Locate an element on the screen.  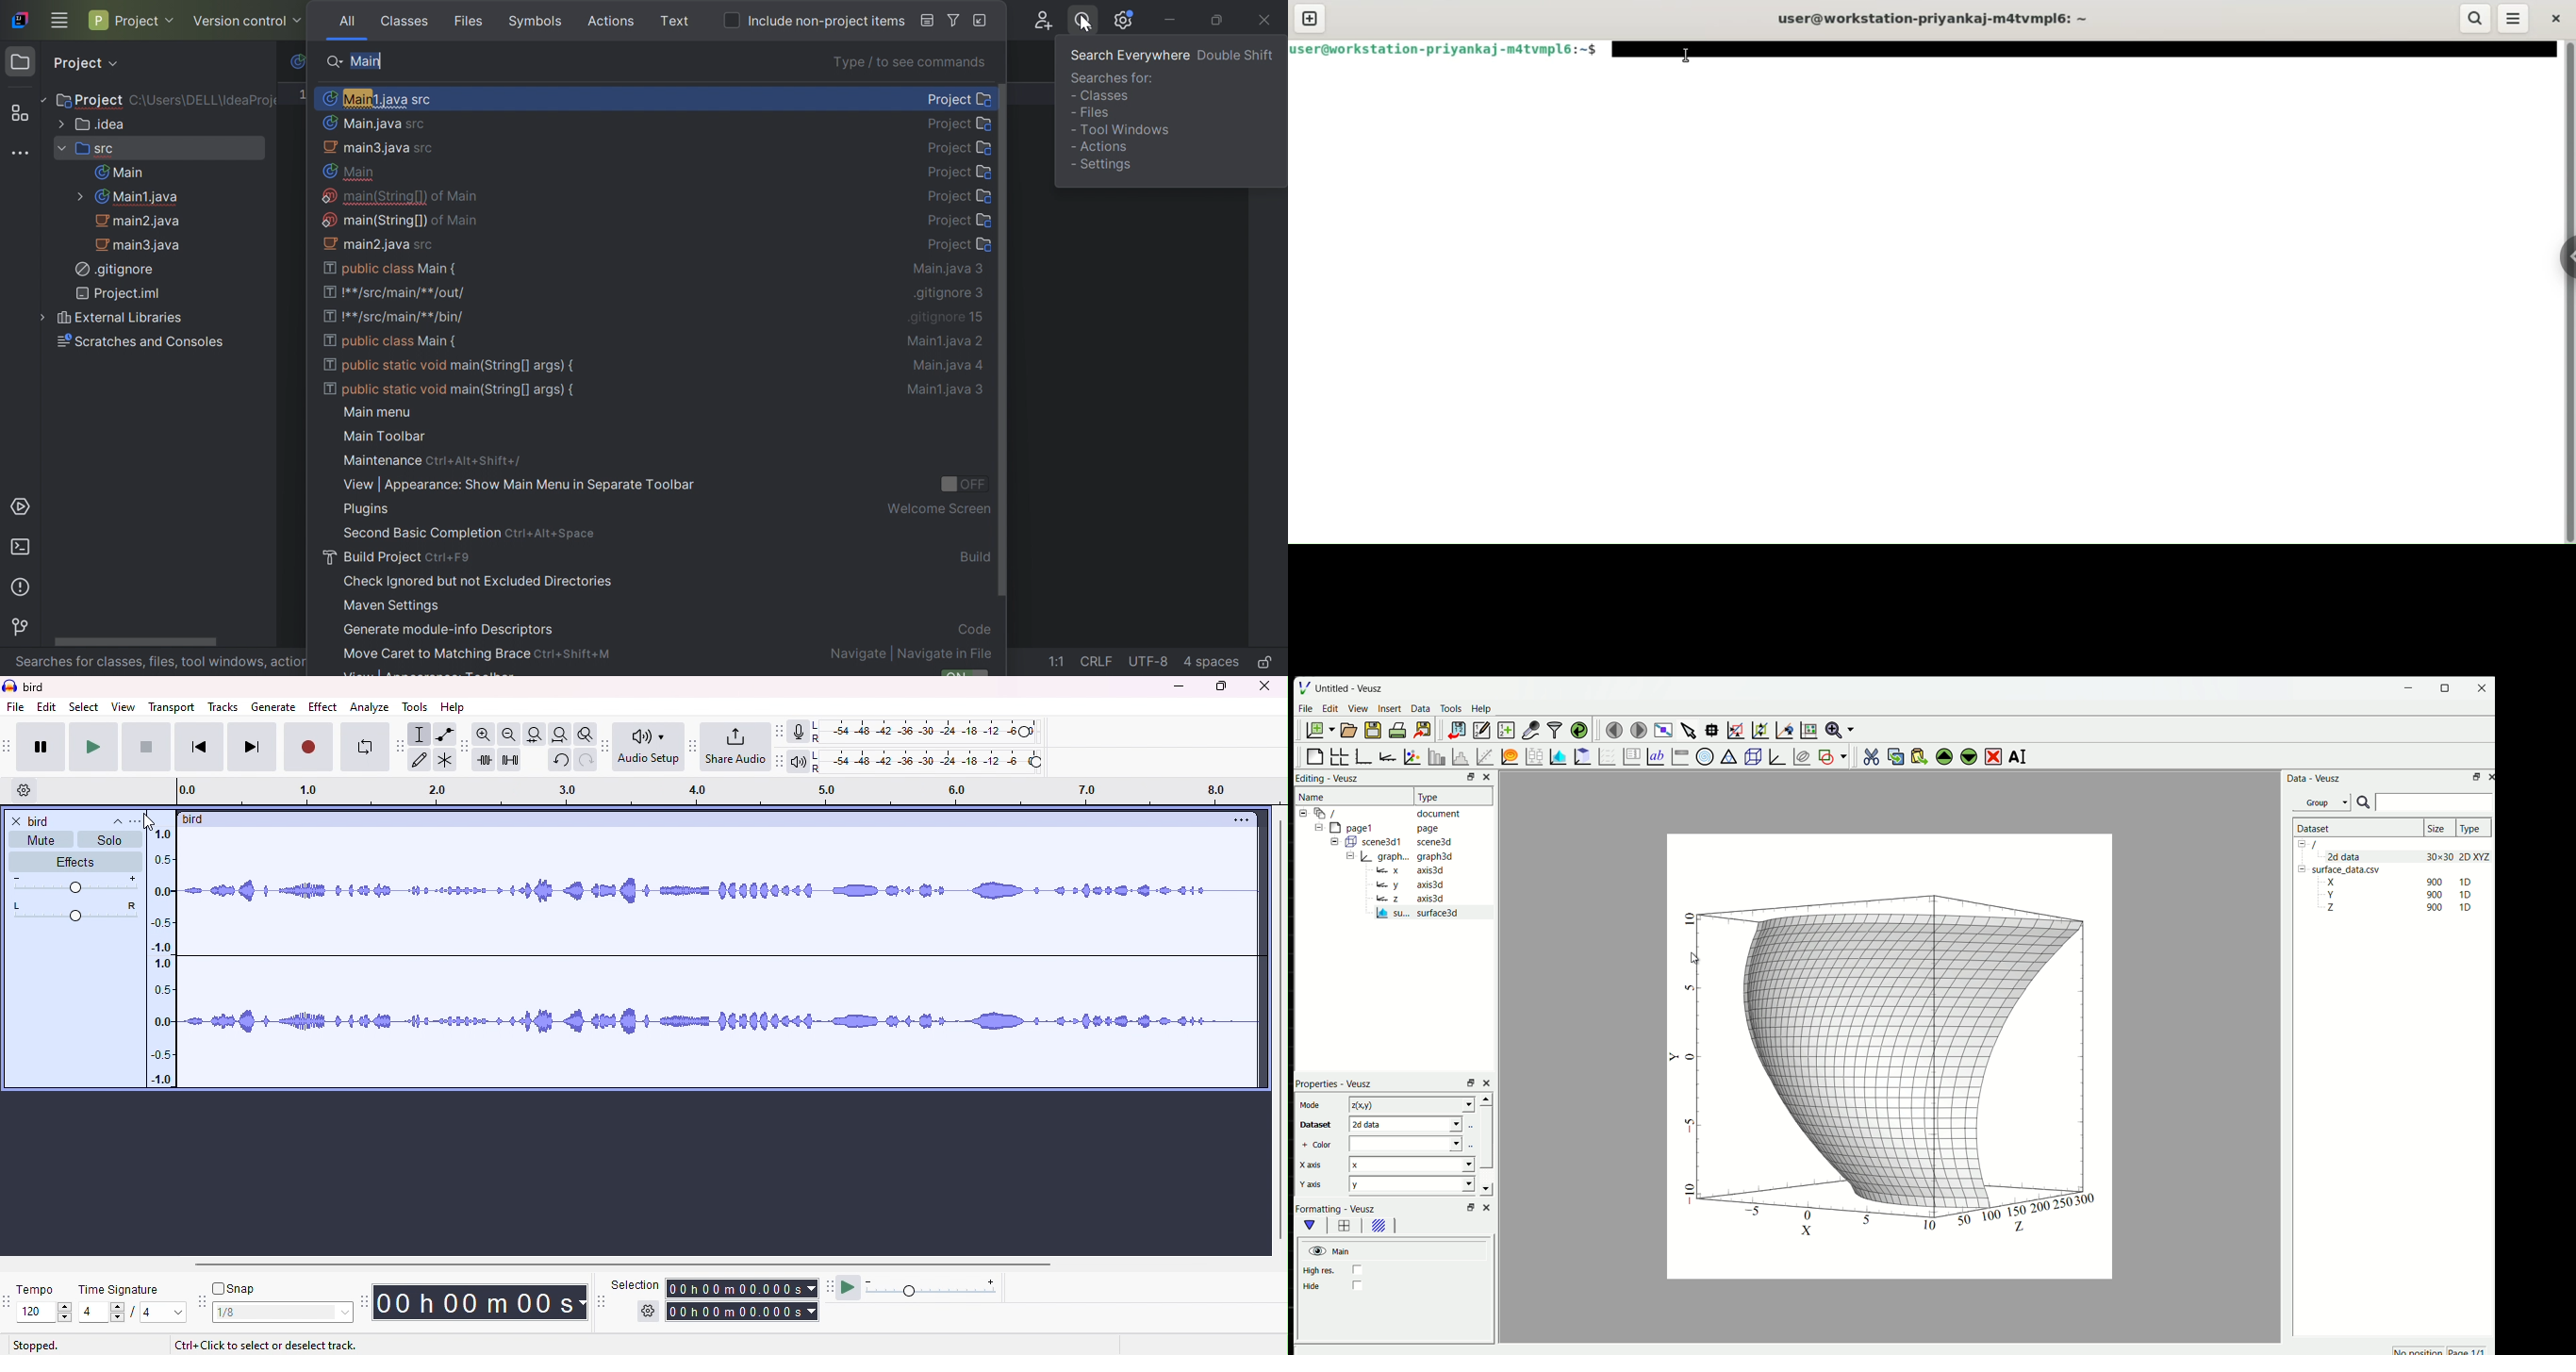
maximize is located at coordinates (1221, 686).